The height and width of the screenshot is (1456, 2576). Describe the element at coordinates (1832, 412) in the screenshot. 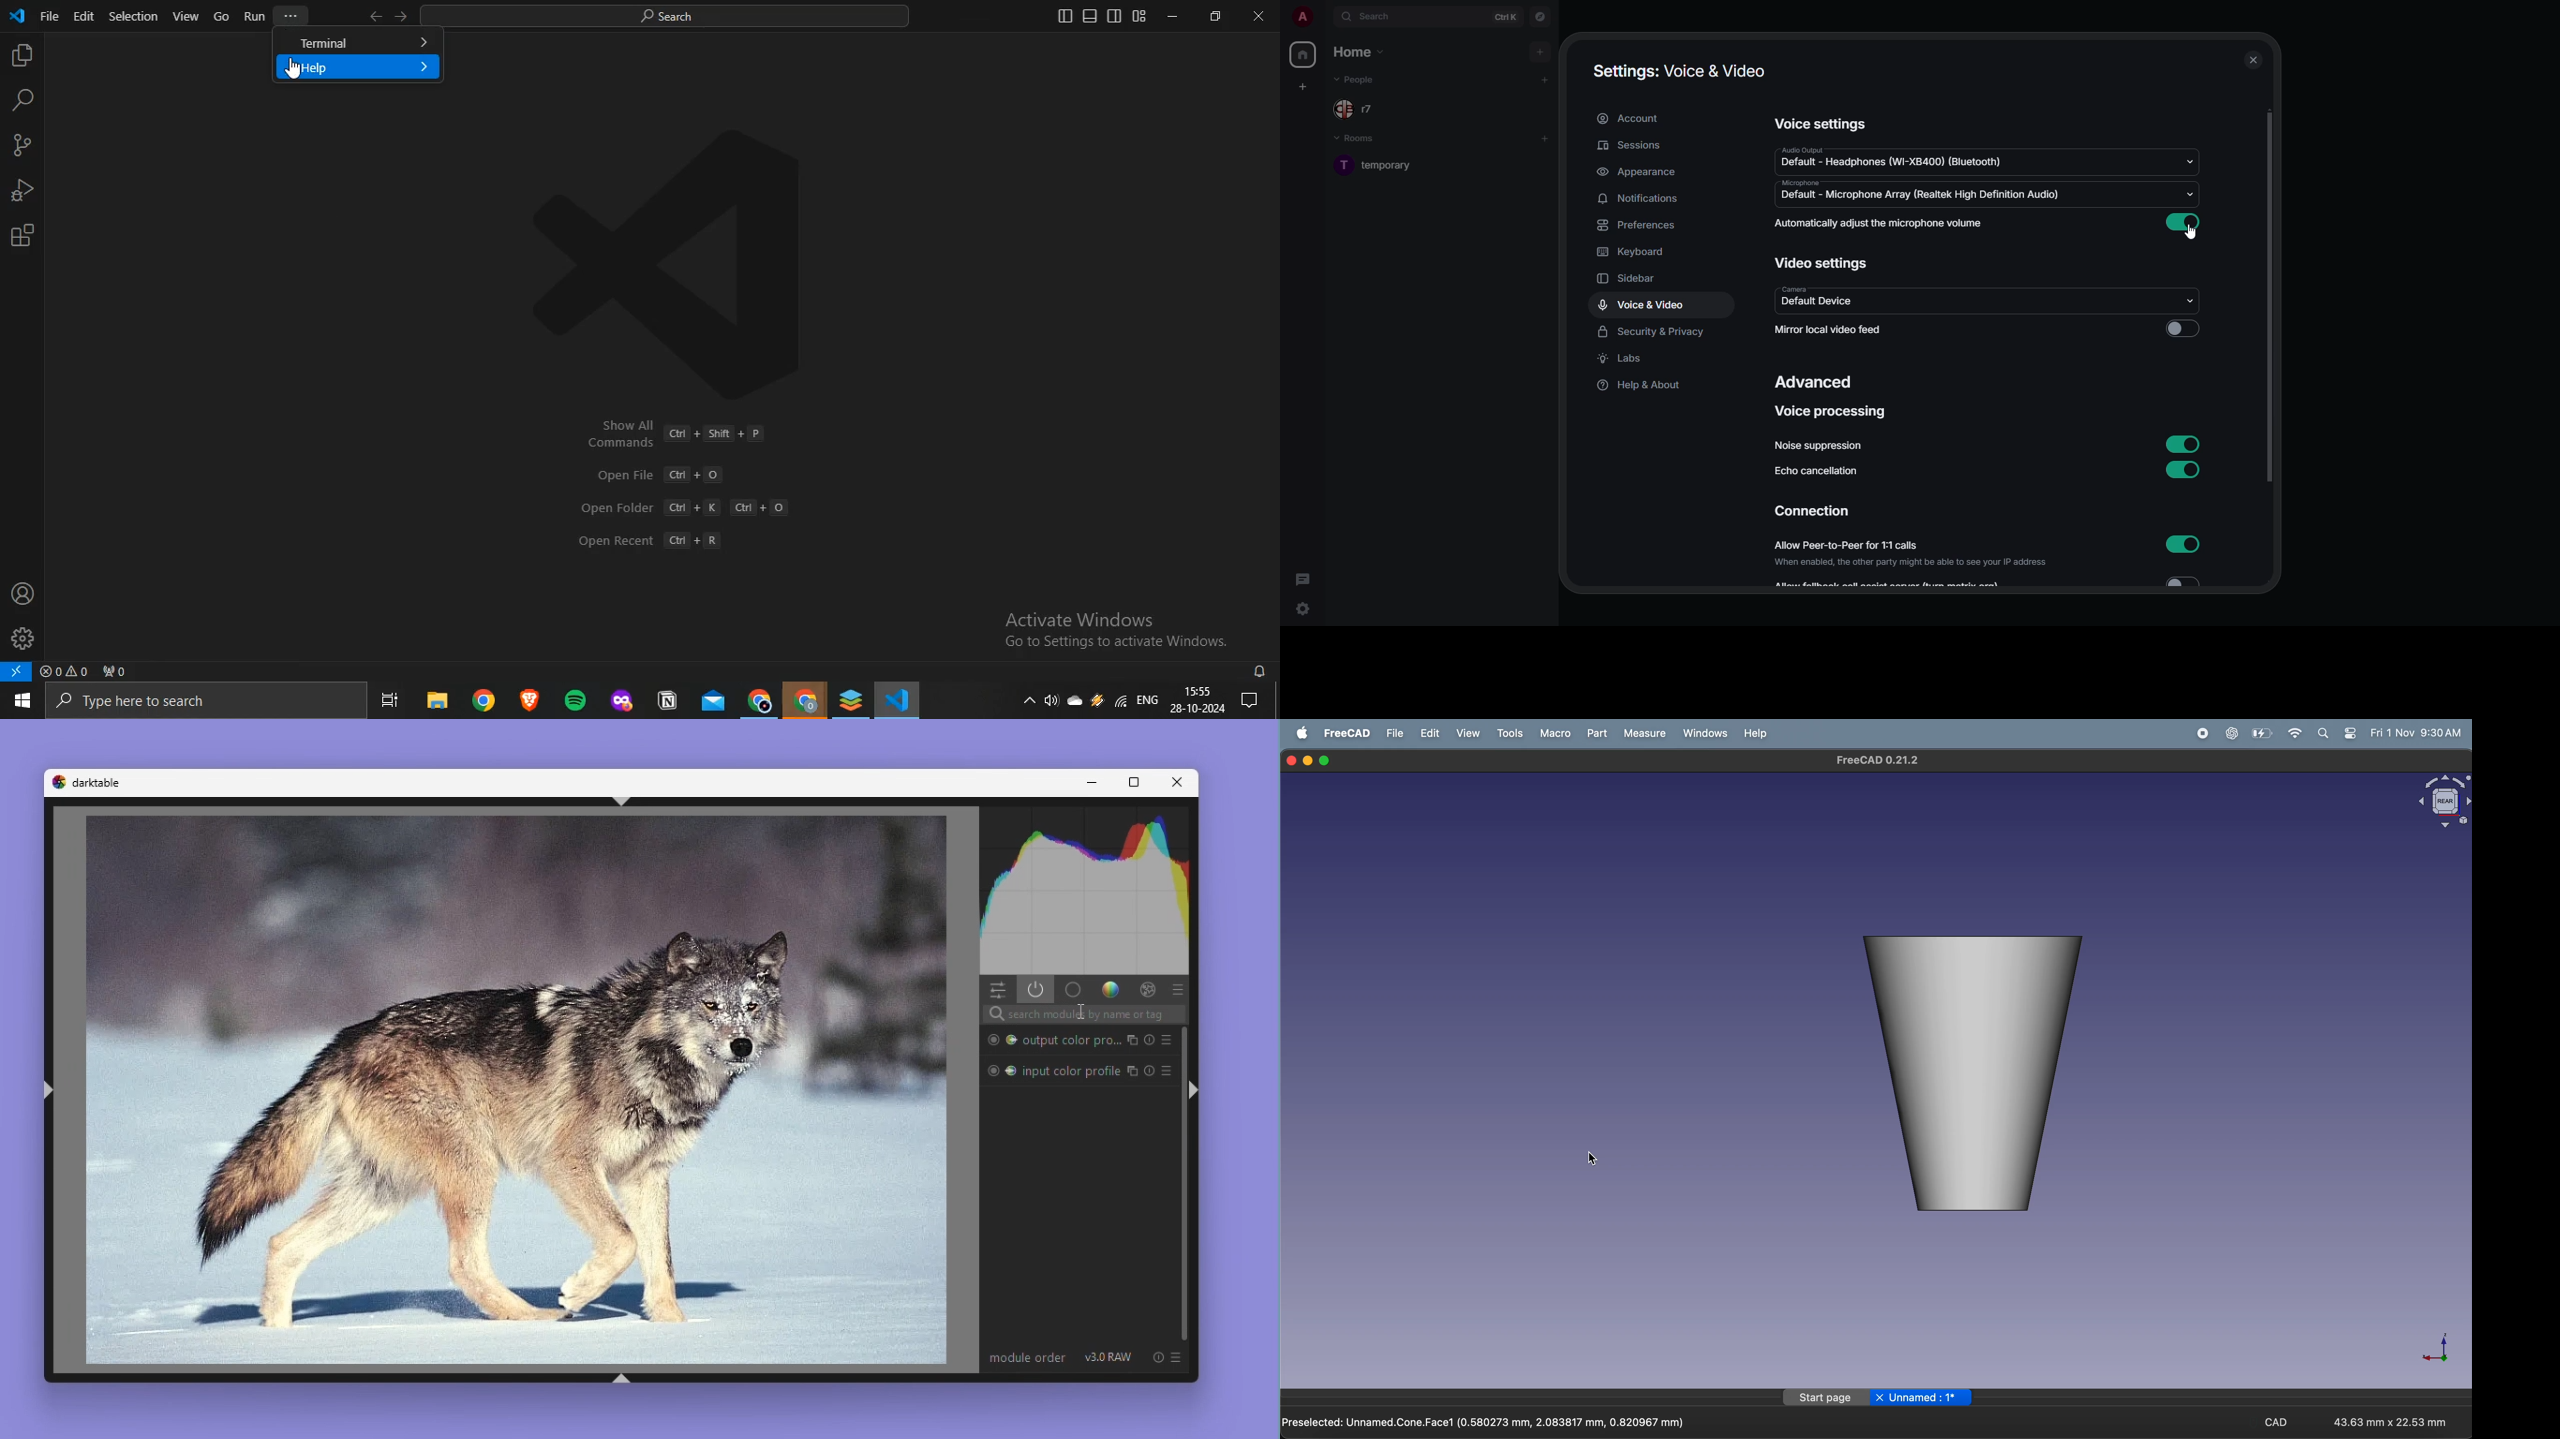

I see `voice processing` at that location.